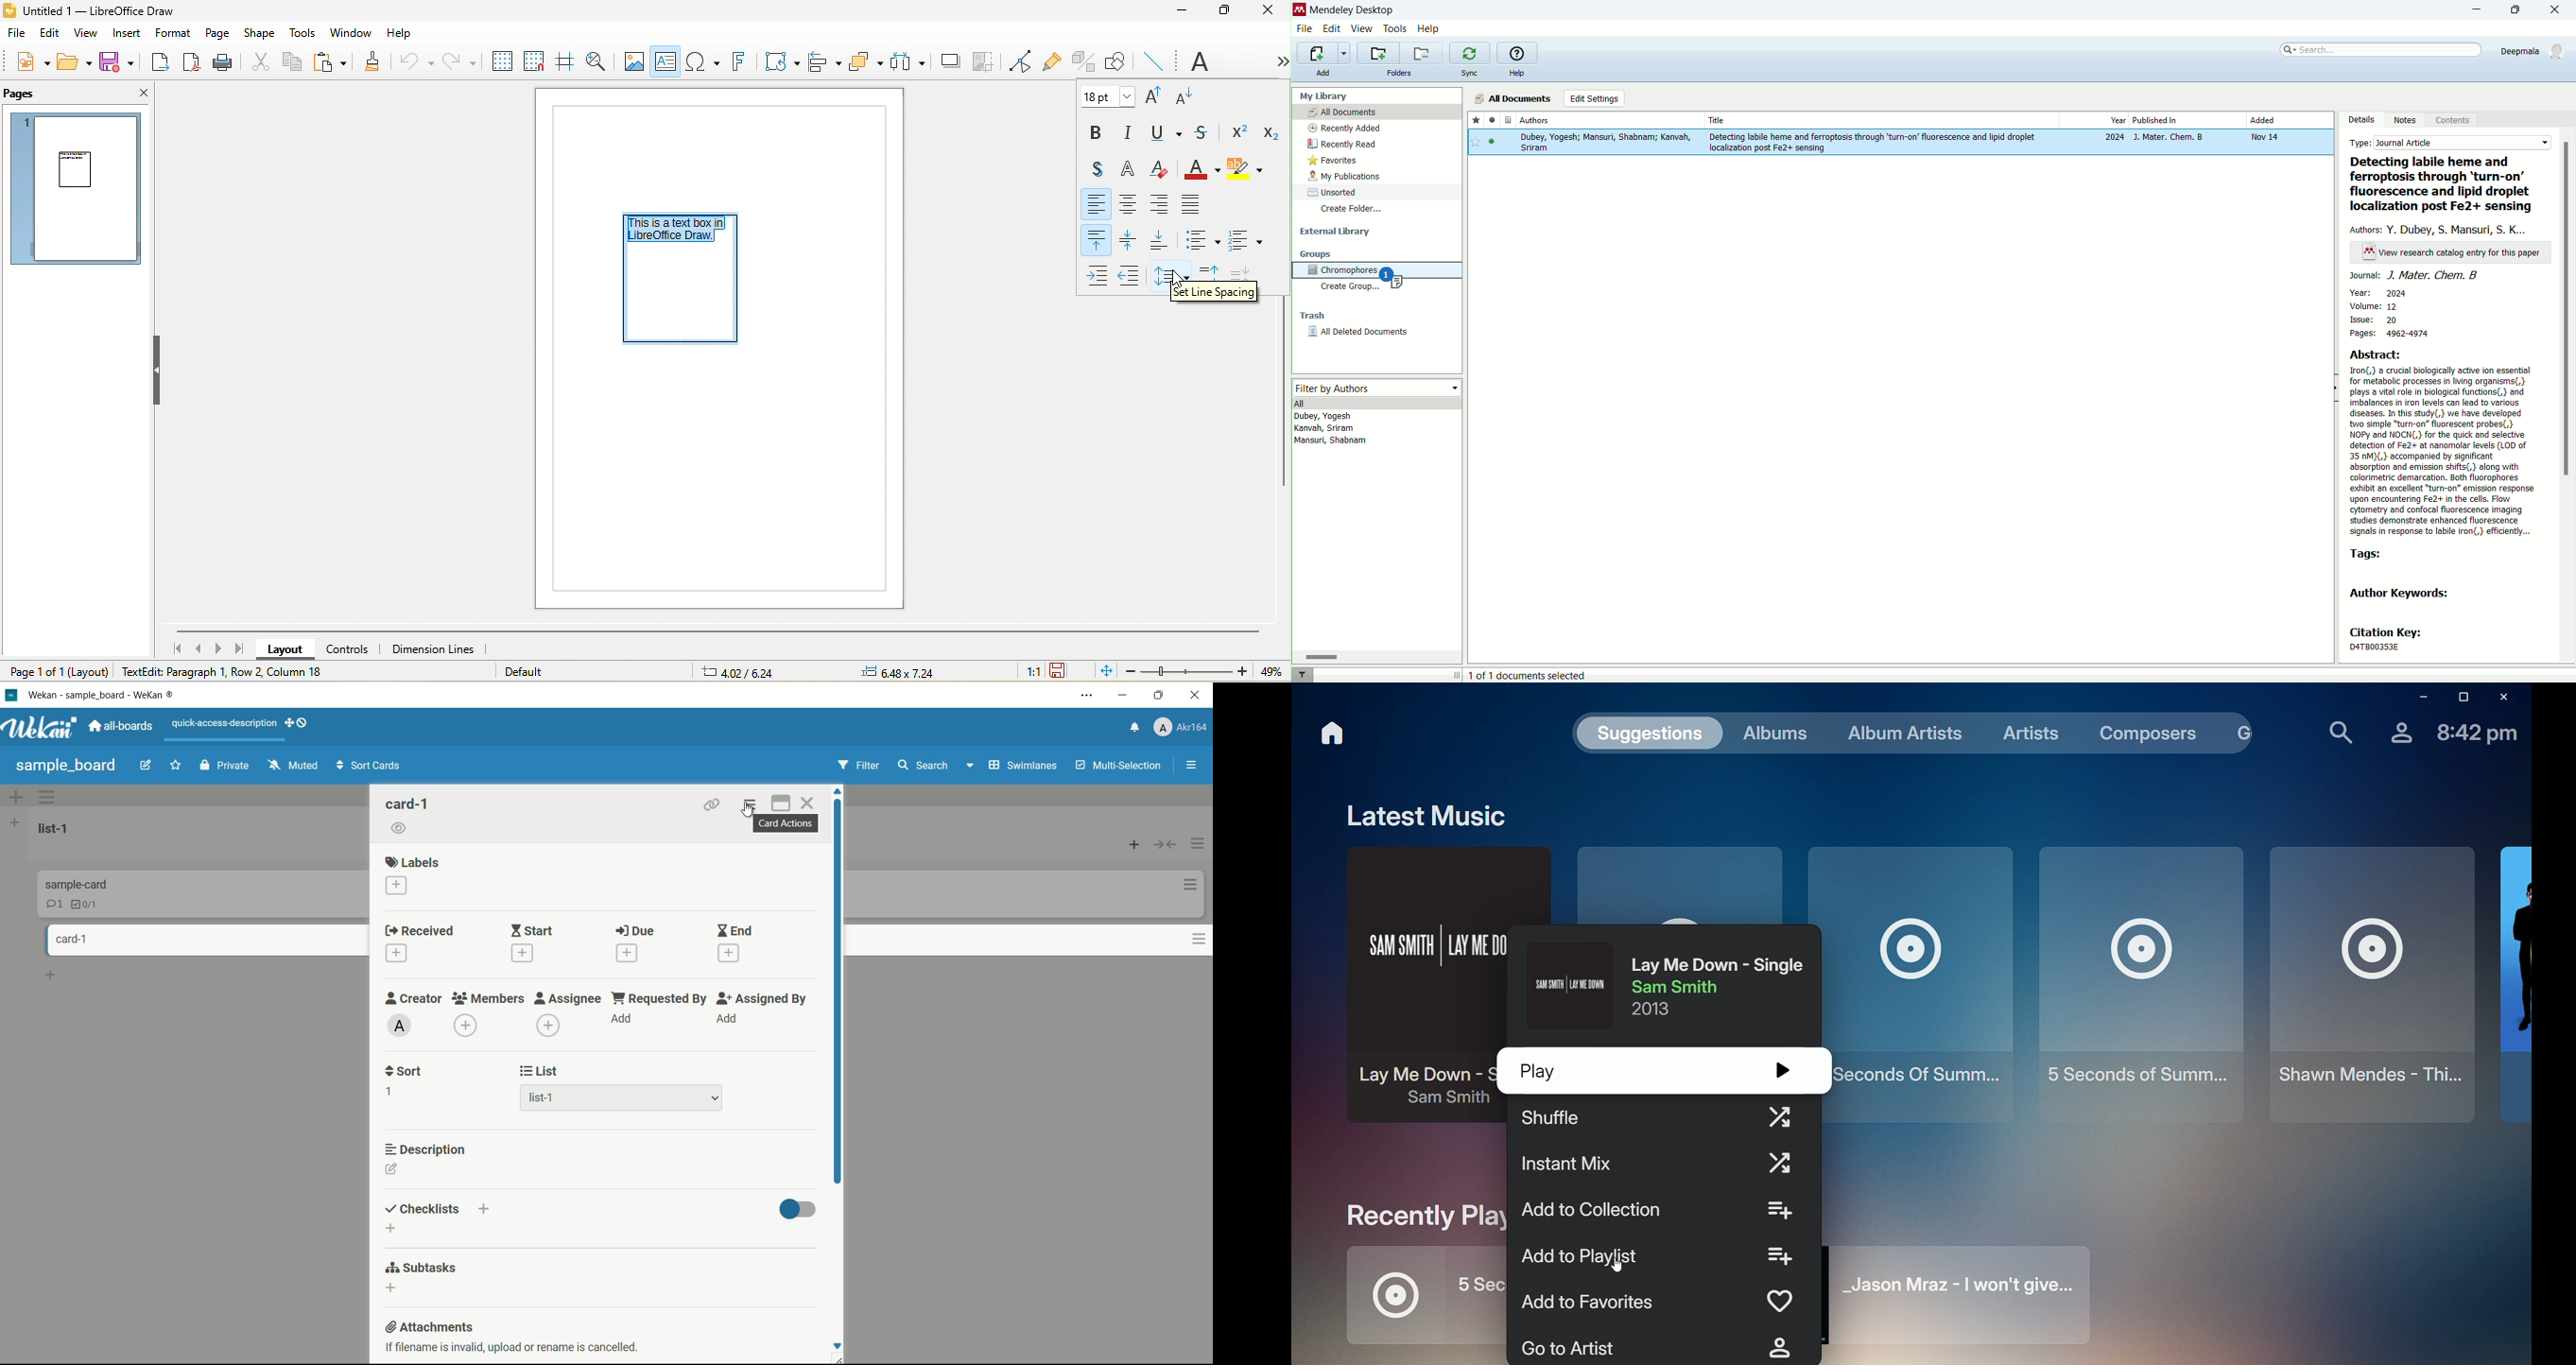  What do you see at coordinates (1554, 674) in the screenshot?
I see `Il 1 of 1 documents selected` at bounding box center [1554, 674].